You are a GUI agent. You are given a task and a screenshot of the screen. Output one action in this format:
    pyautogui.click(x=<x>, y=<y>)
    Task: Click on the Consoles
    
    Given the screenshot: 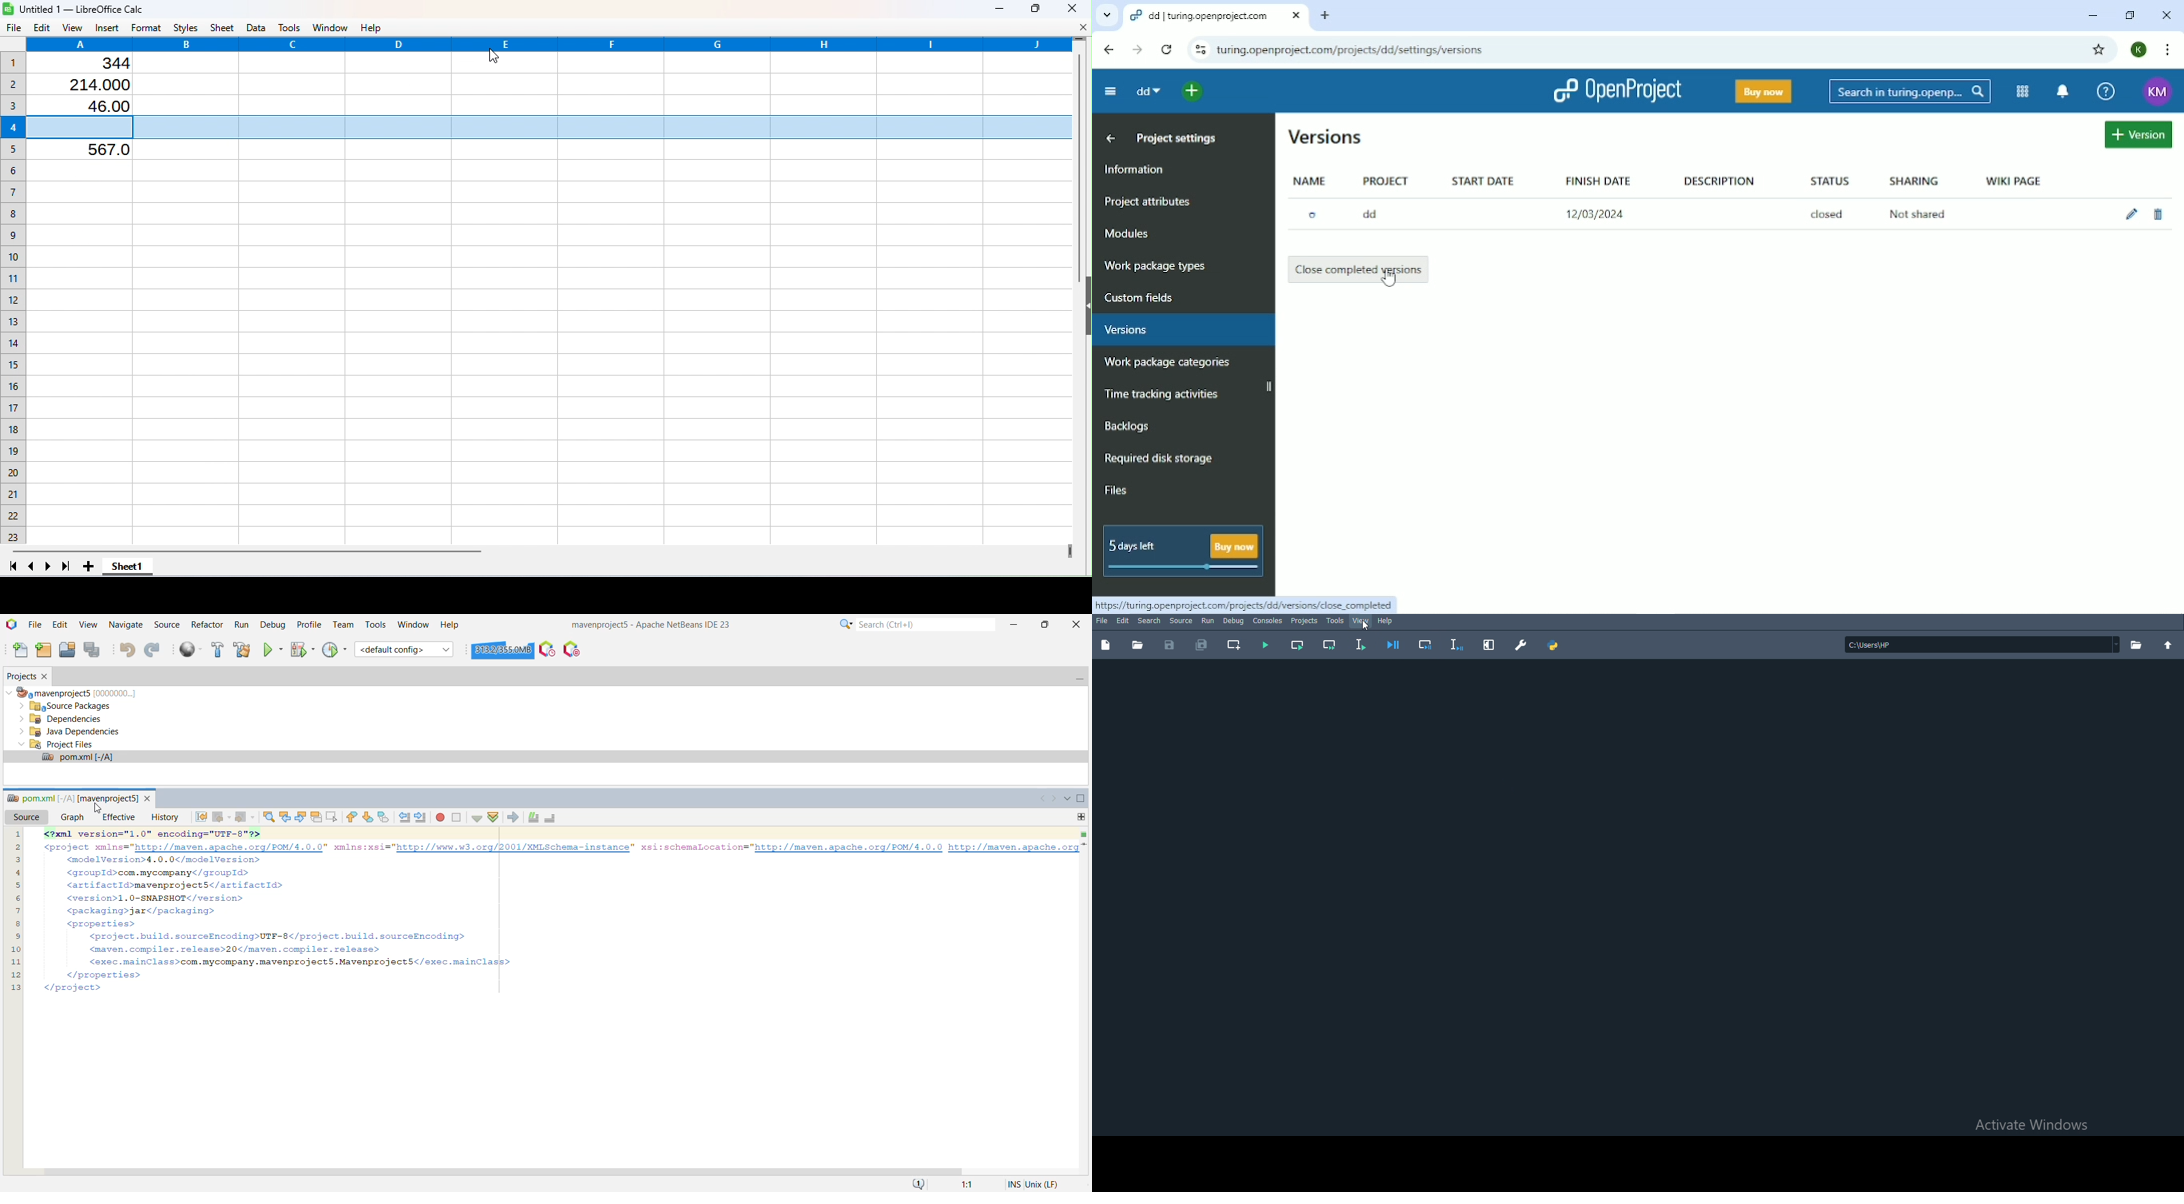 What is the action you would take?
    pyautogui.click(x=1269, y=621)
    